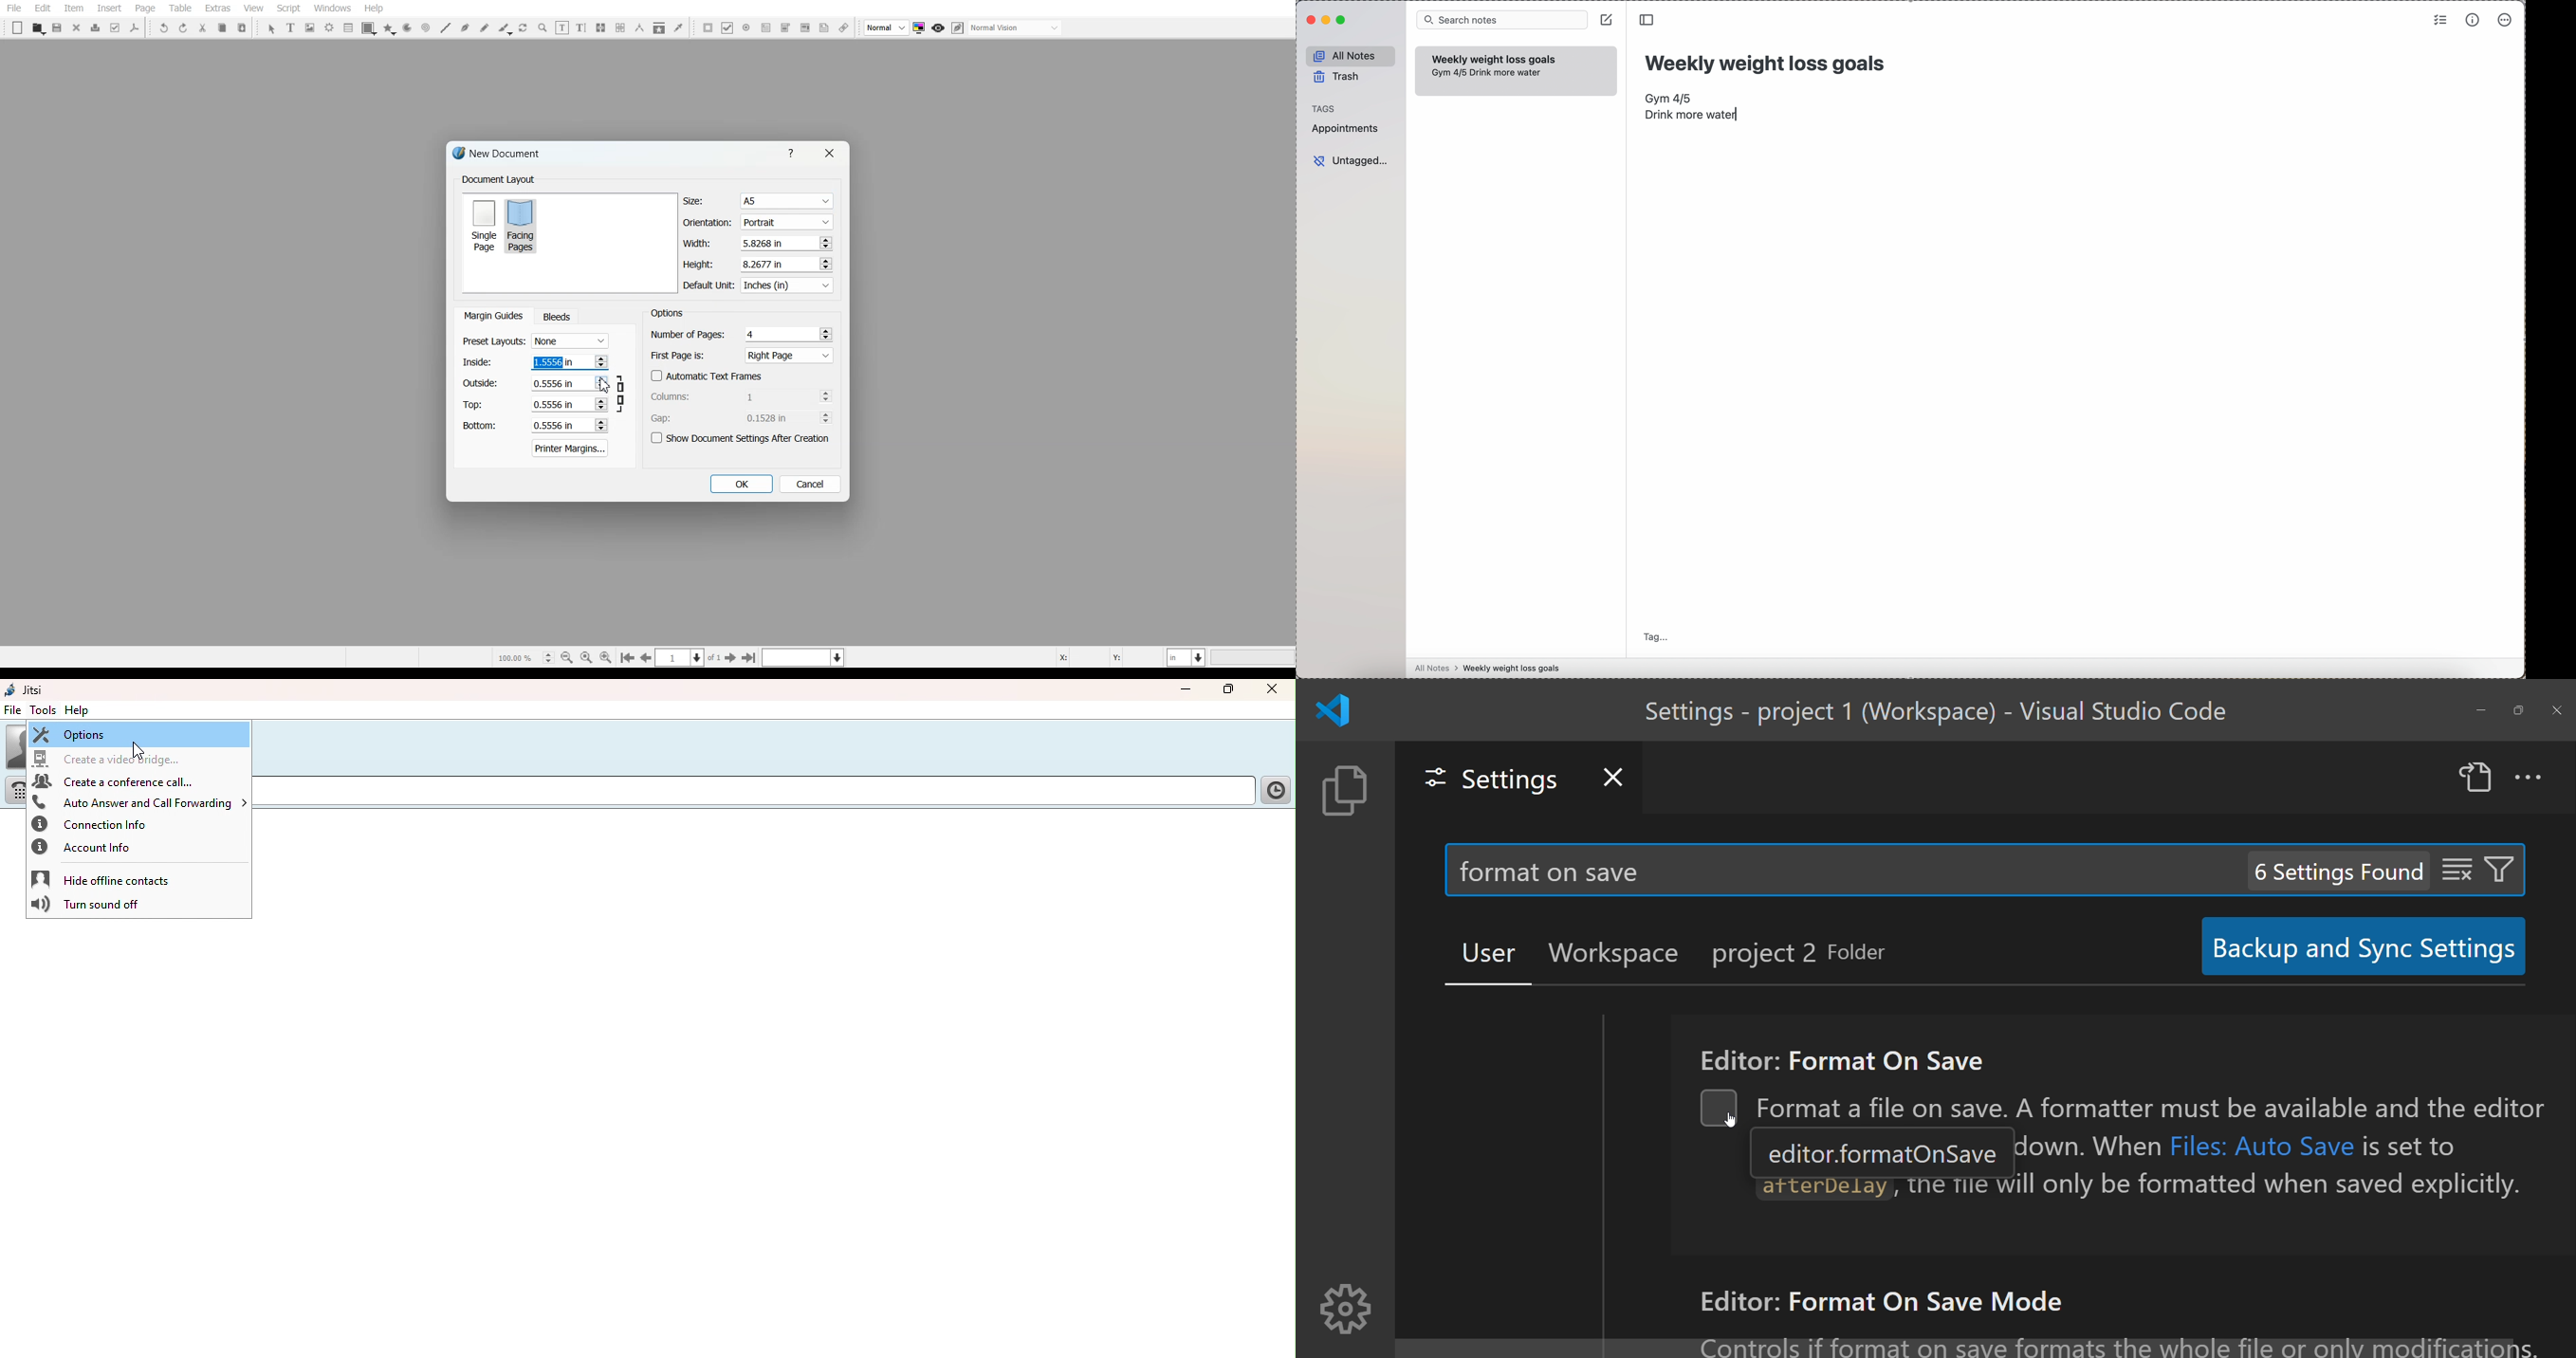 The width and height of the screenshot is (2576, 1372). I want to click on close, so click(2558, 710).